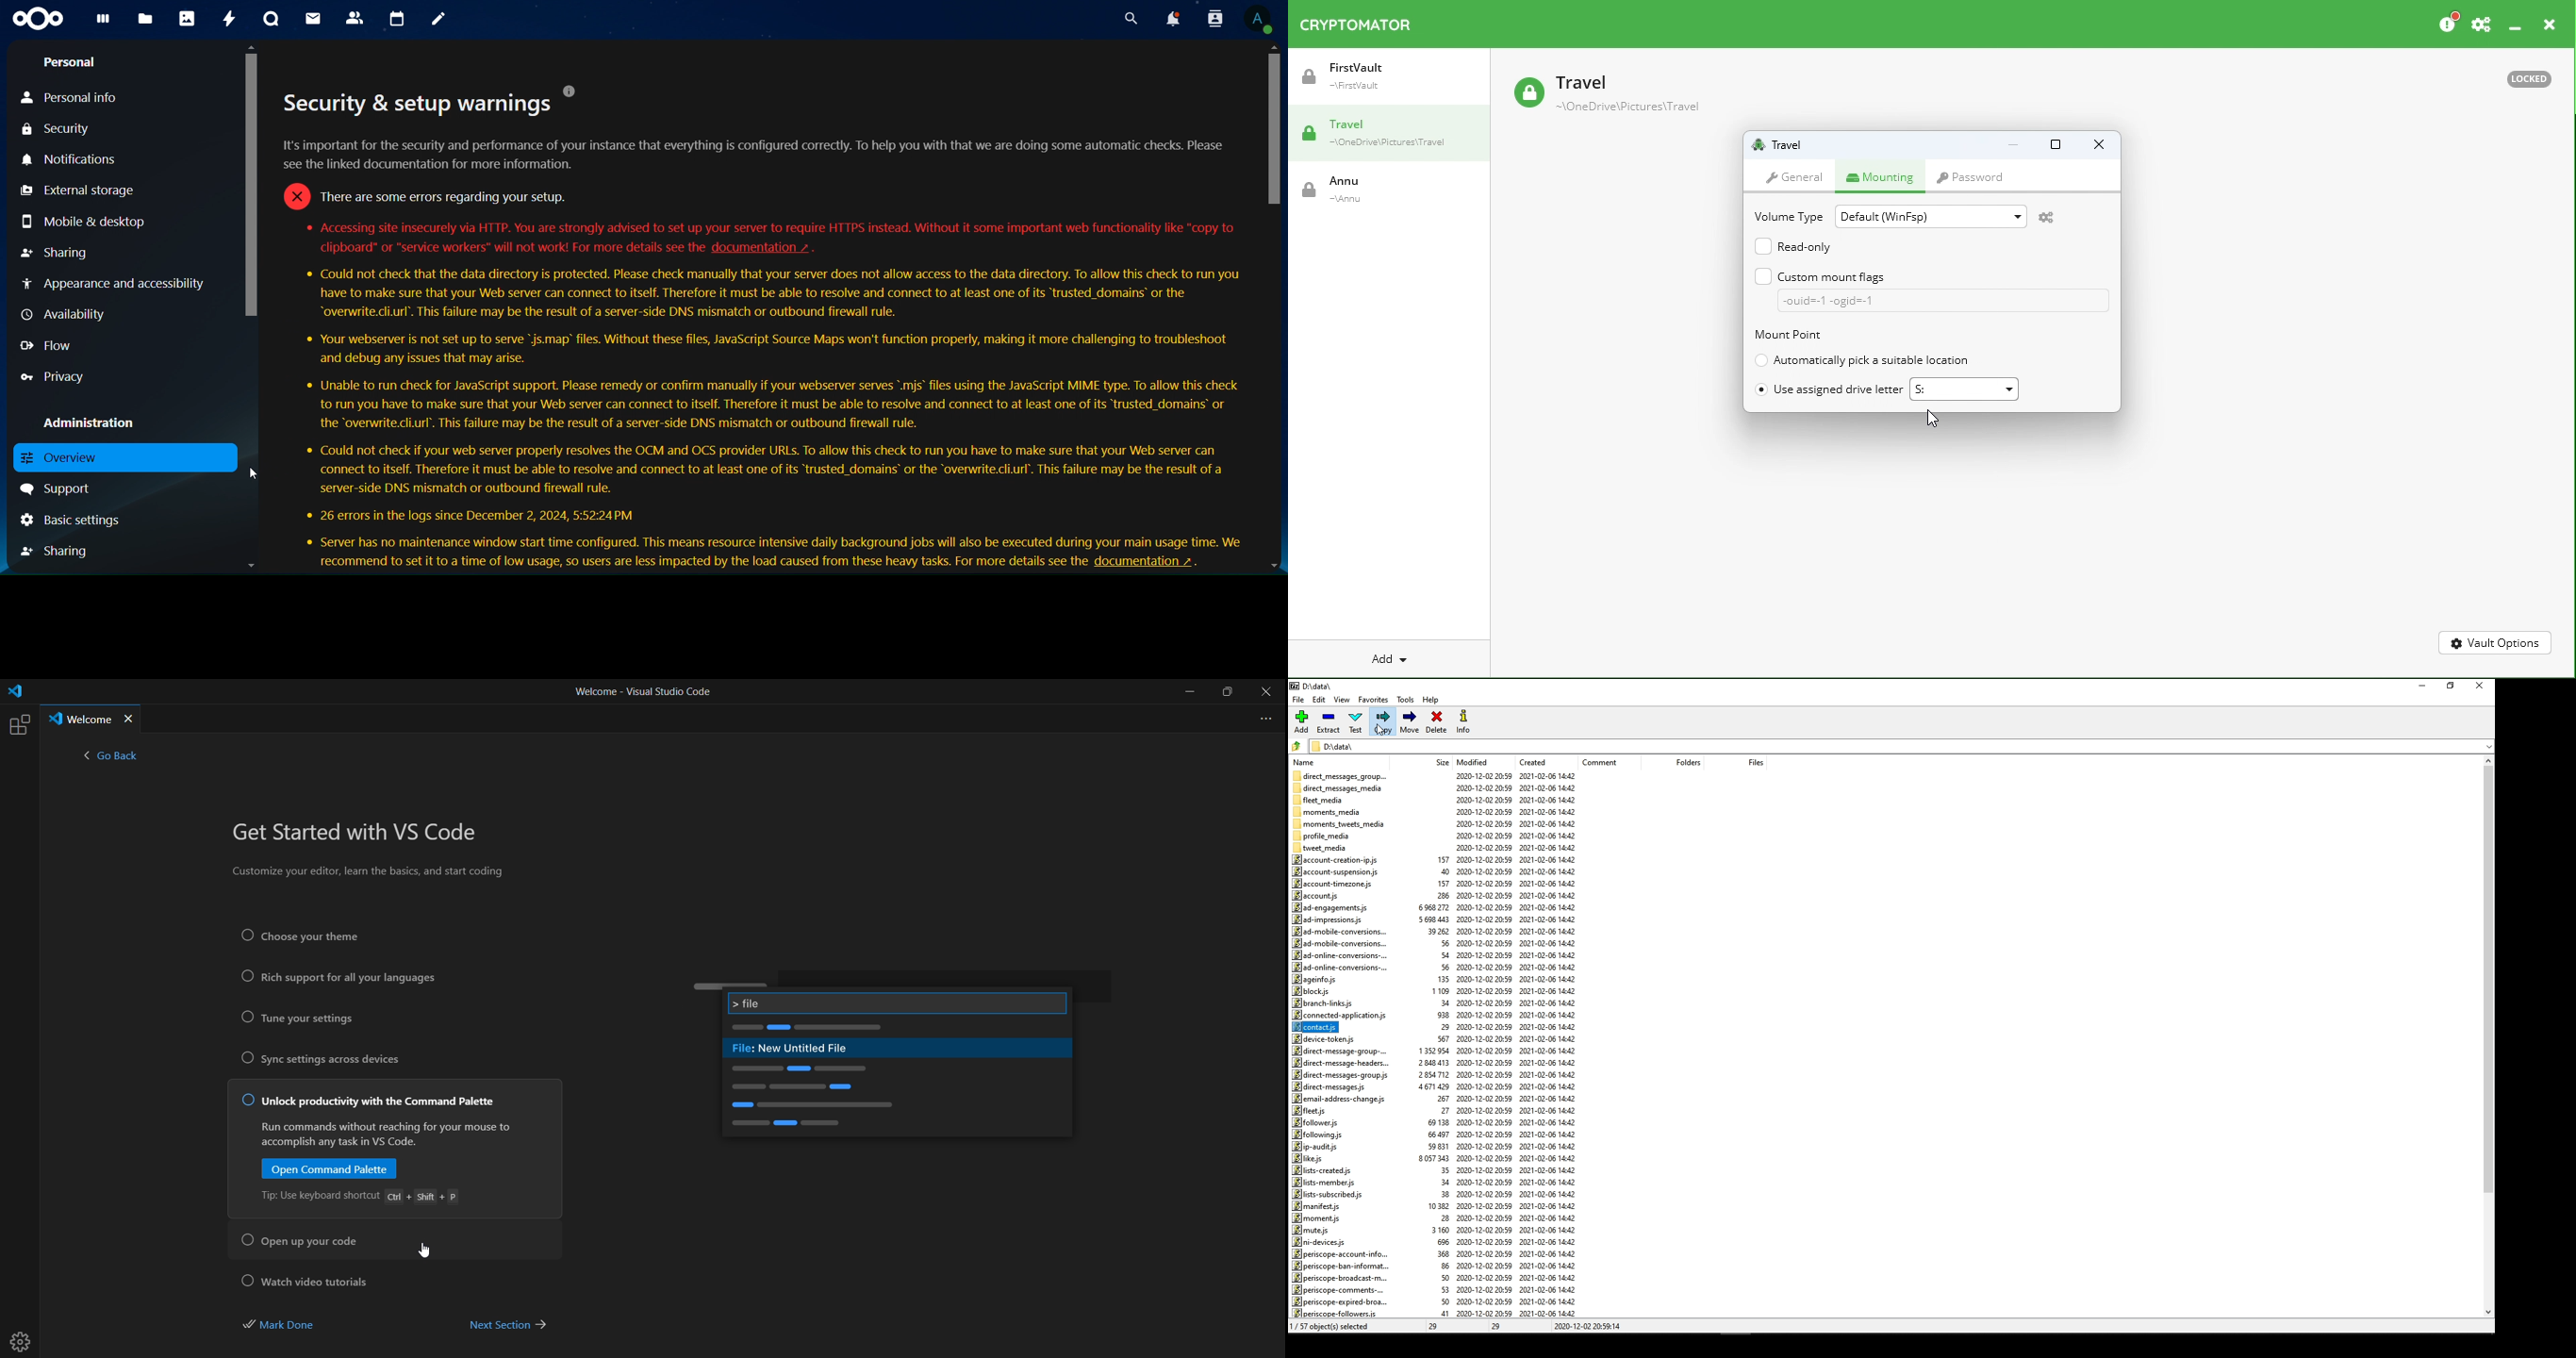 This screenshot has height=1372, width=2576. What do you see at coordinates (254, 474) in the screenshot?
I see `cursor` at bounding box center [254, 474].